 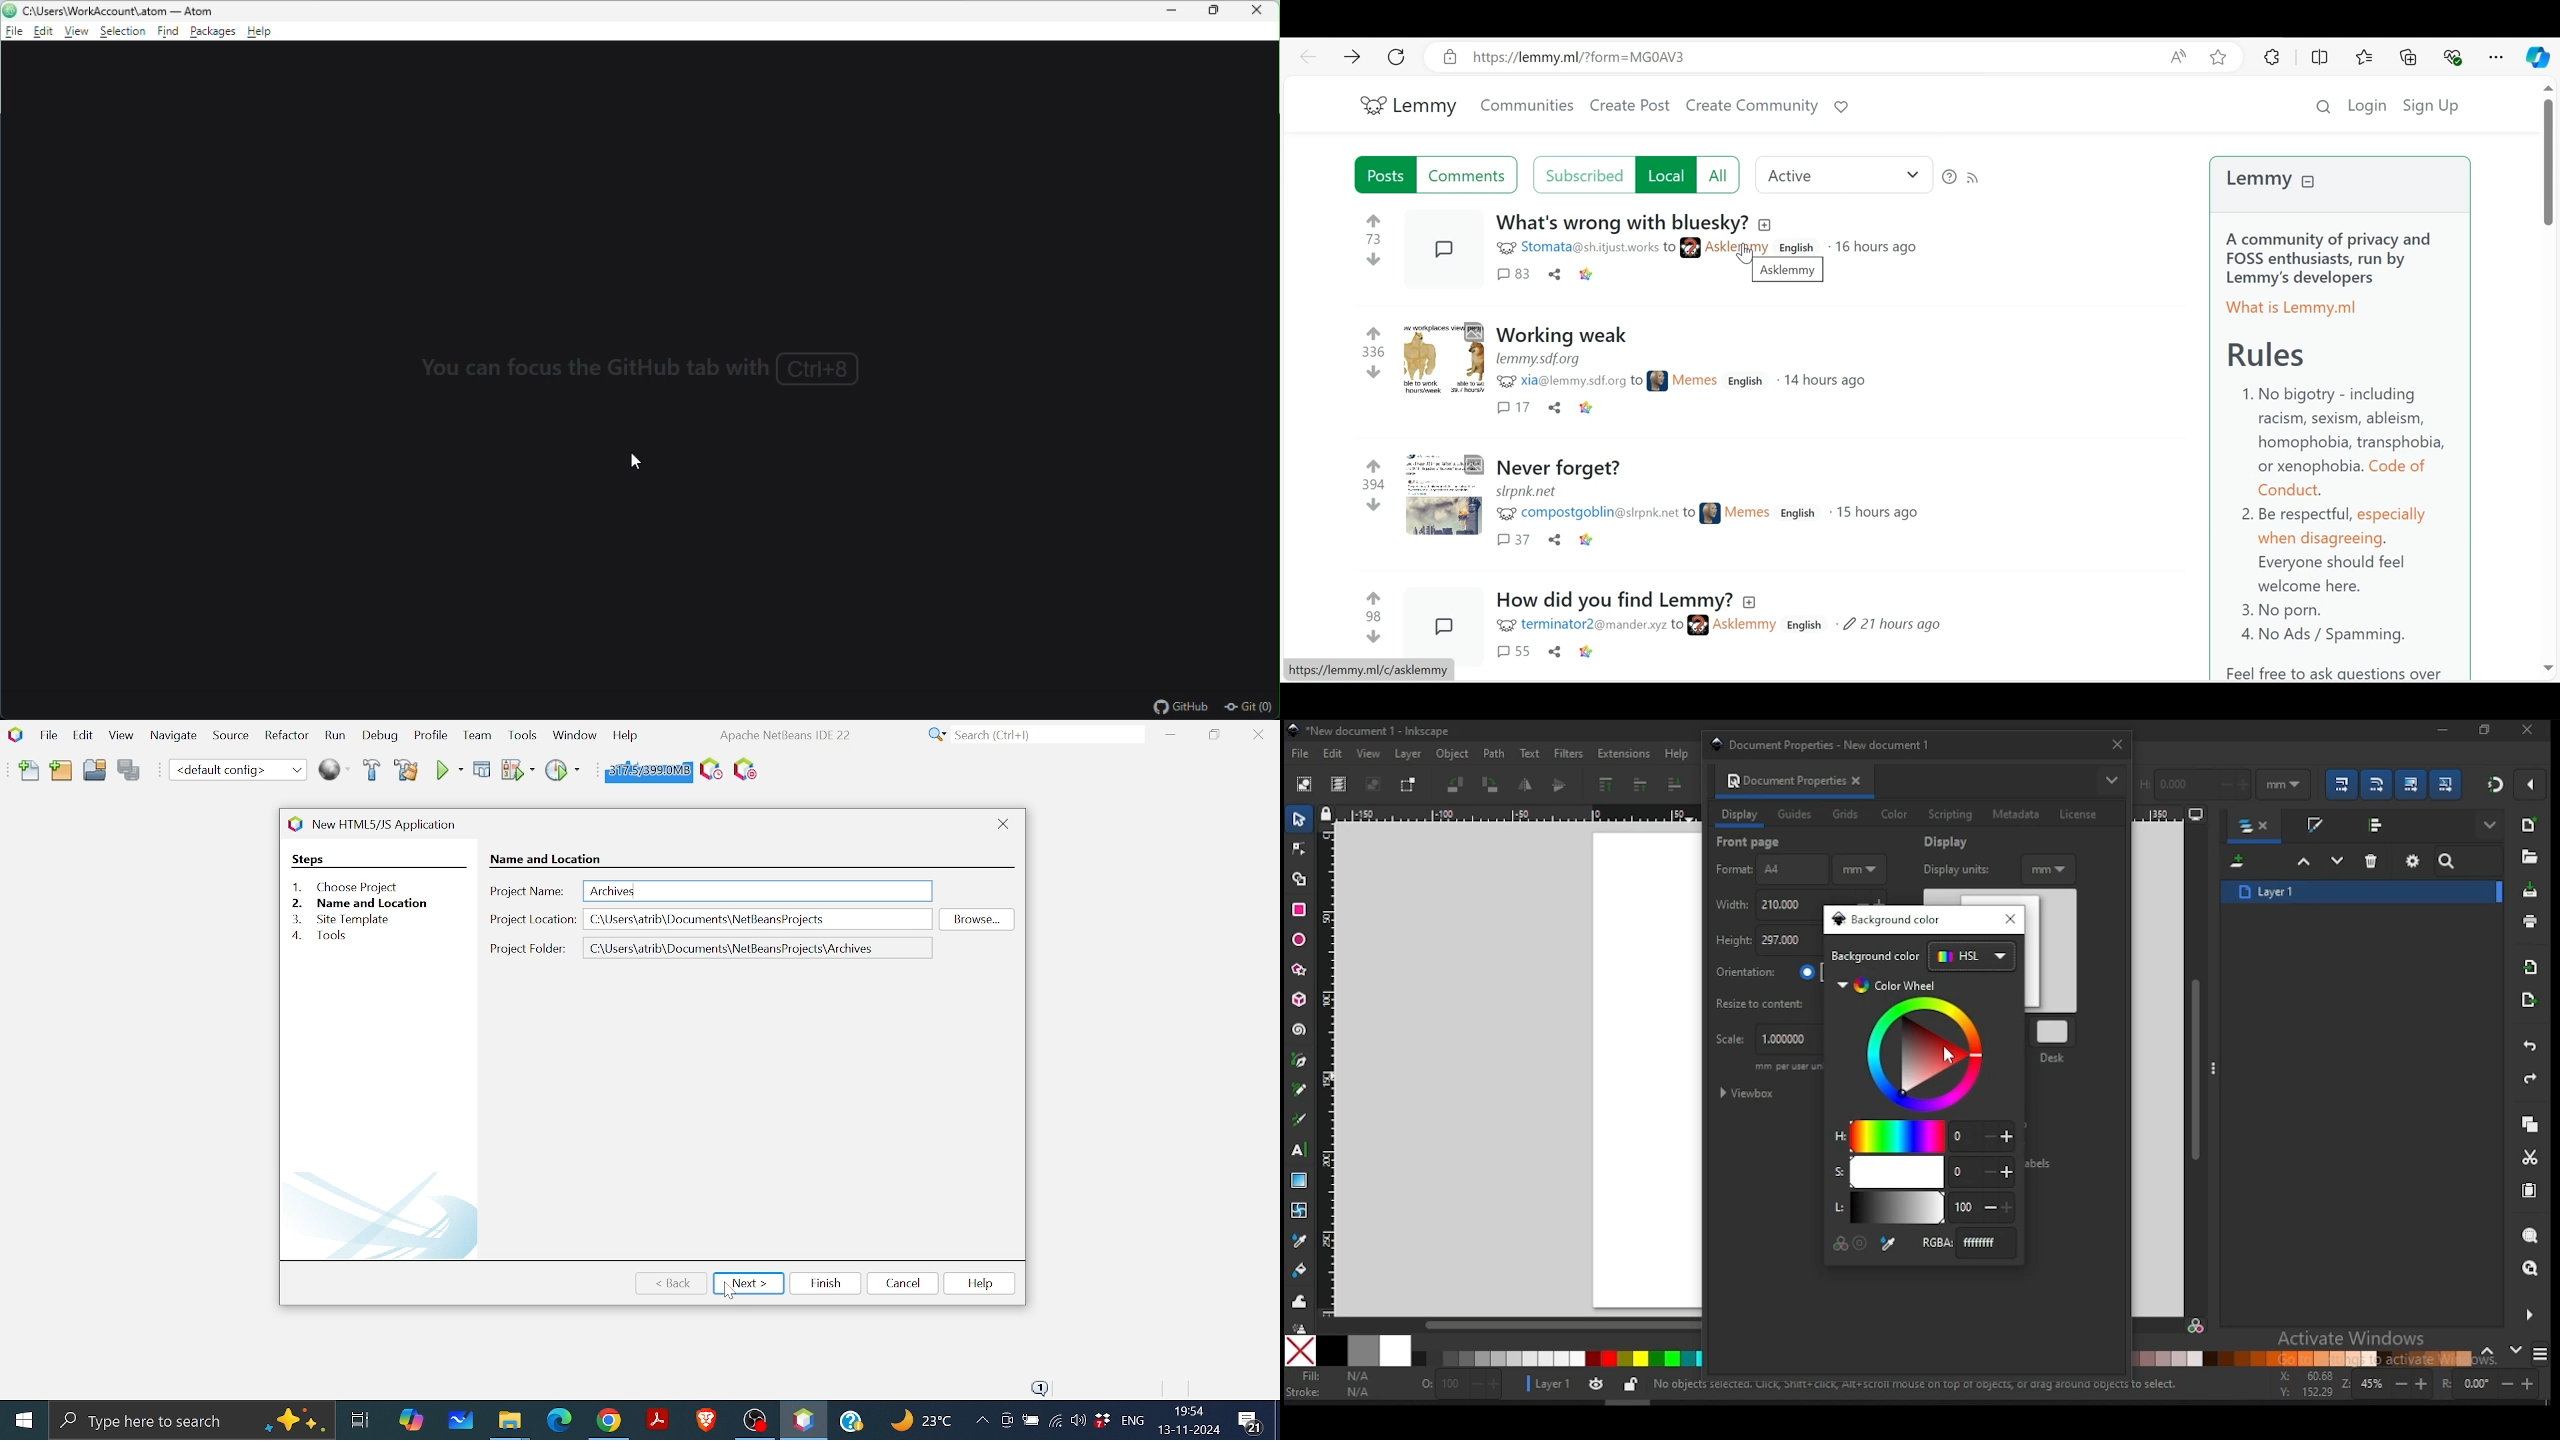 What do you see at coordinates (335, 768) in the screenshot?
I see `Web` at bounding box center [335, 768].